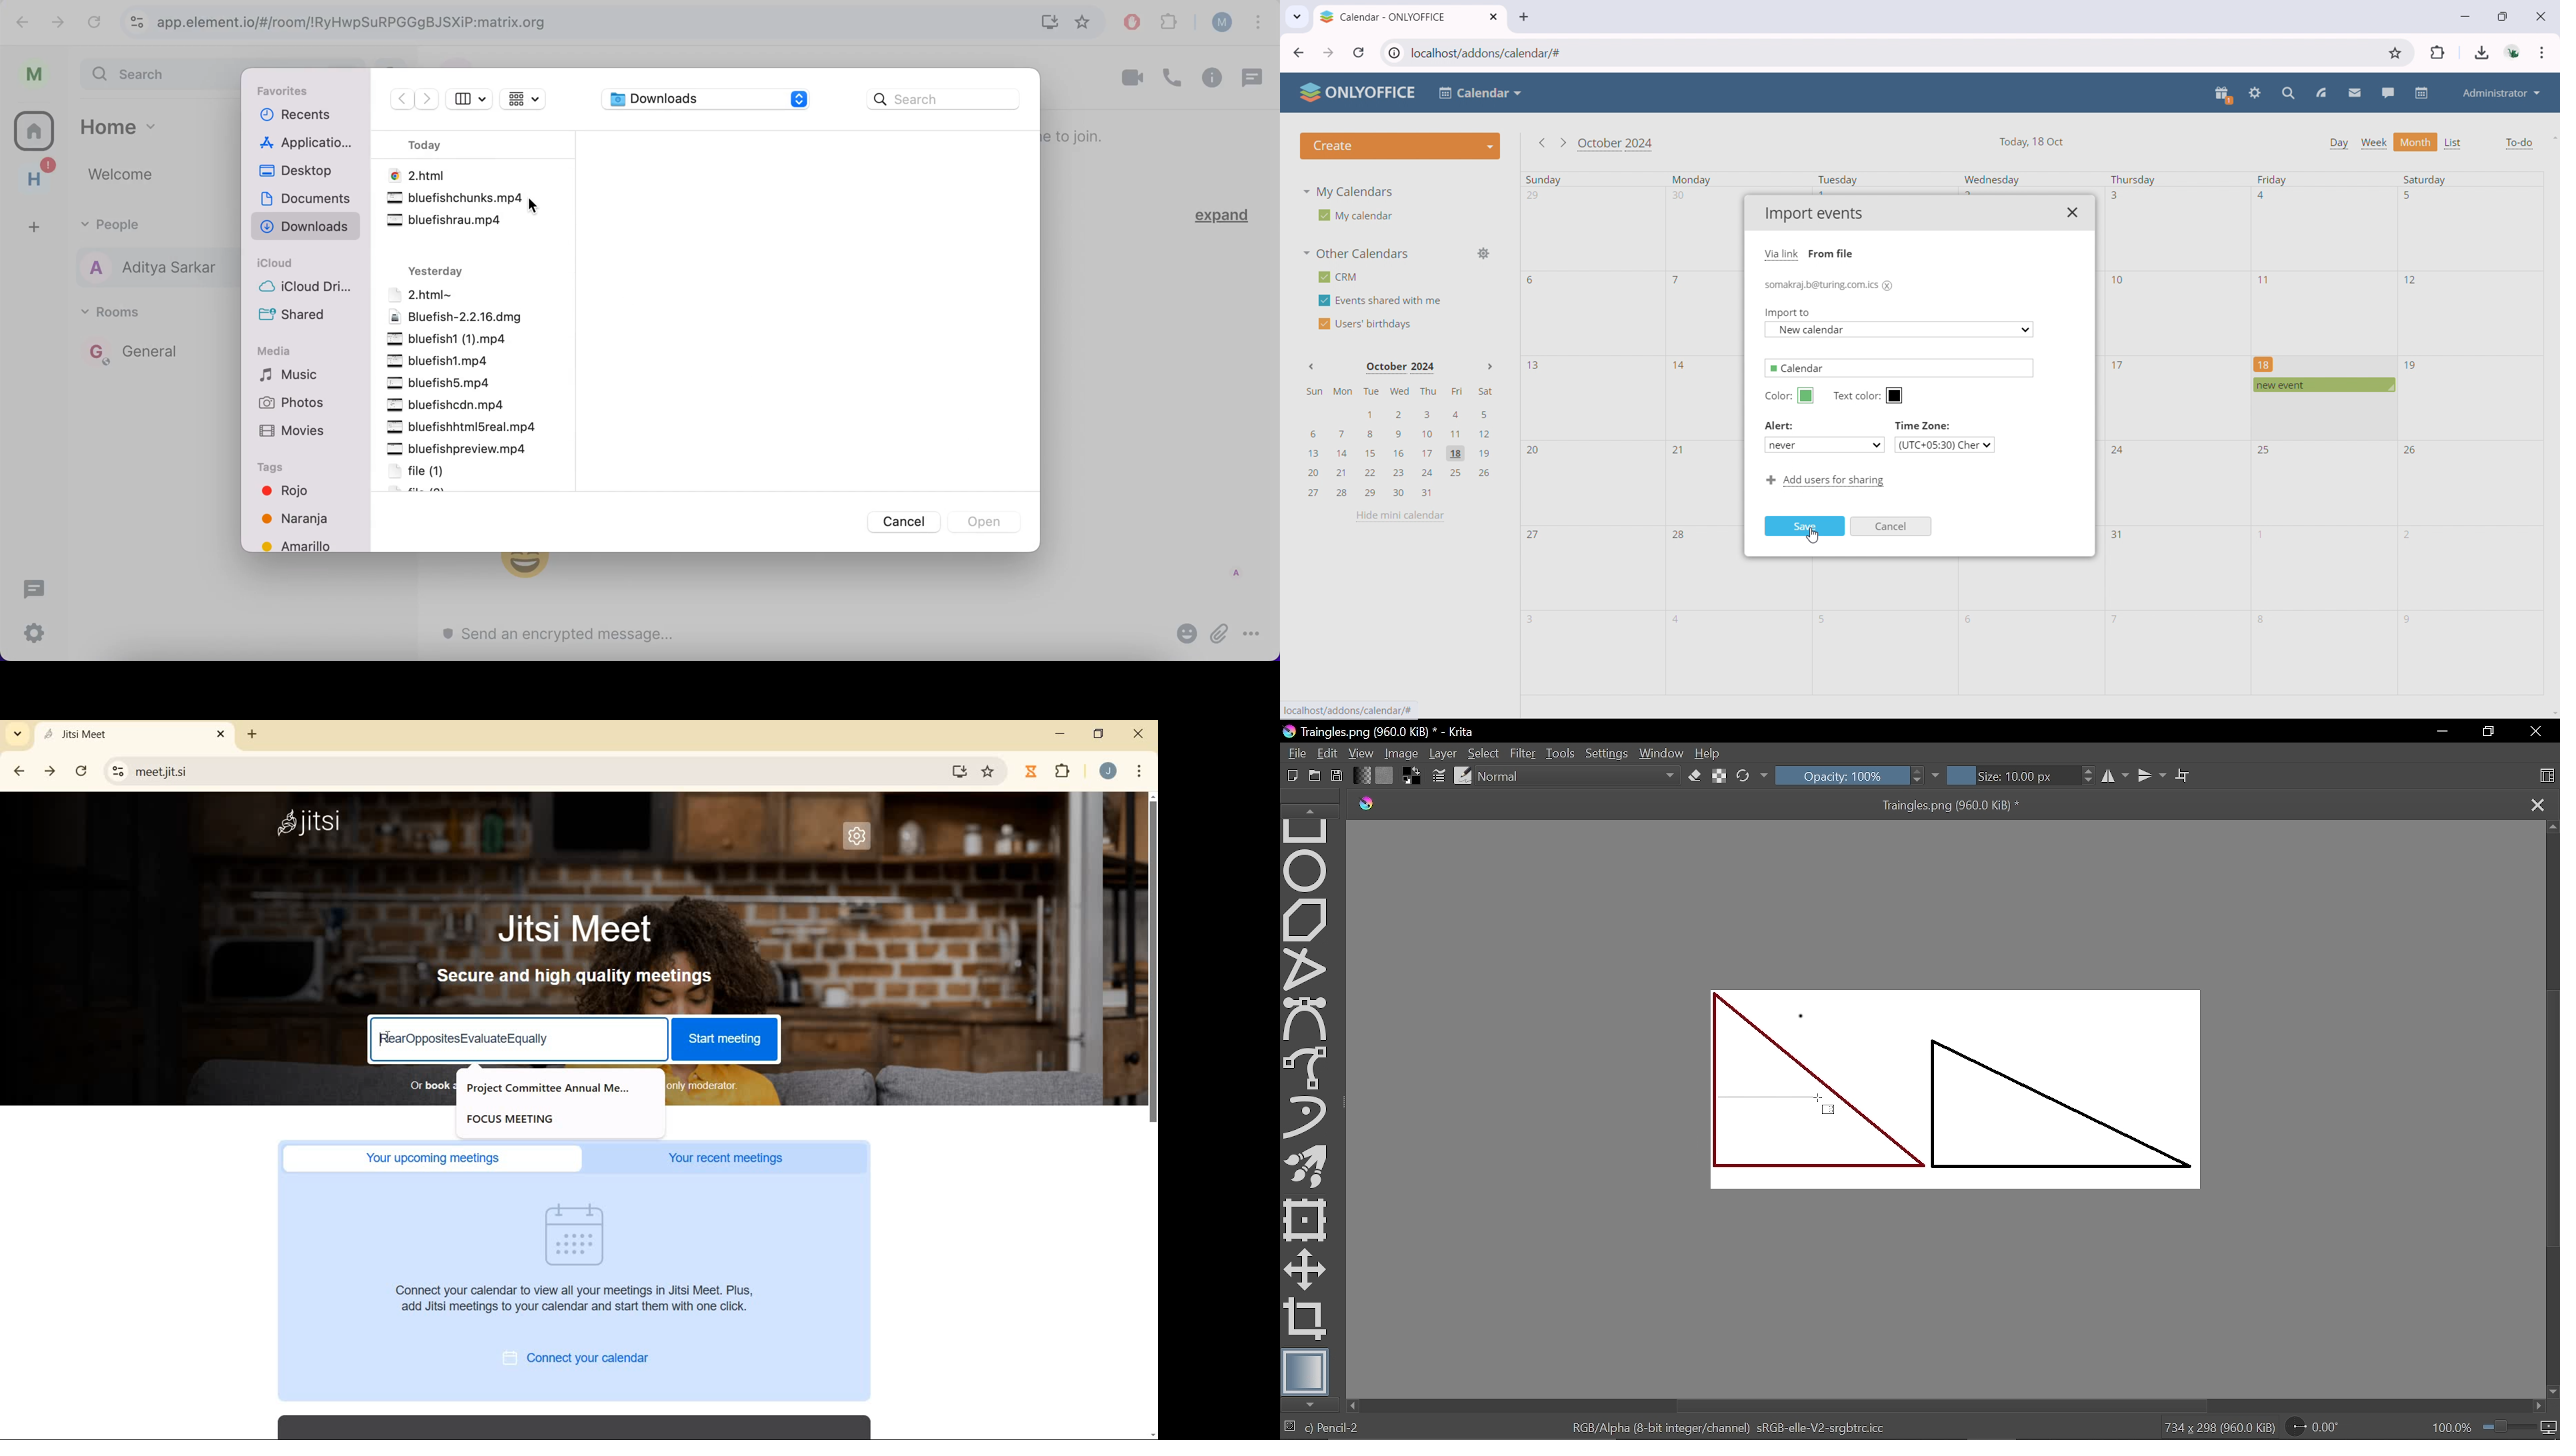 Image resolution: width=2576 pixels, height=1456 pixels. Describe the element at coordinates (1354, 1428) in the screenshot. I see `Pencil-2` at that location.